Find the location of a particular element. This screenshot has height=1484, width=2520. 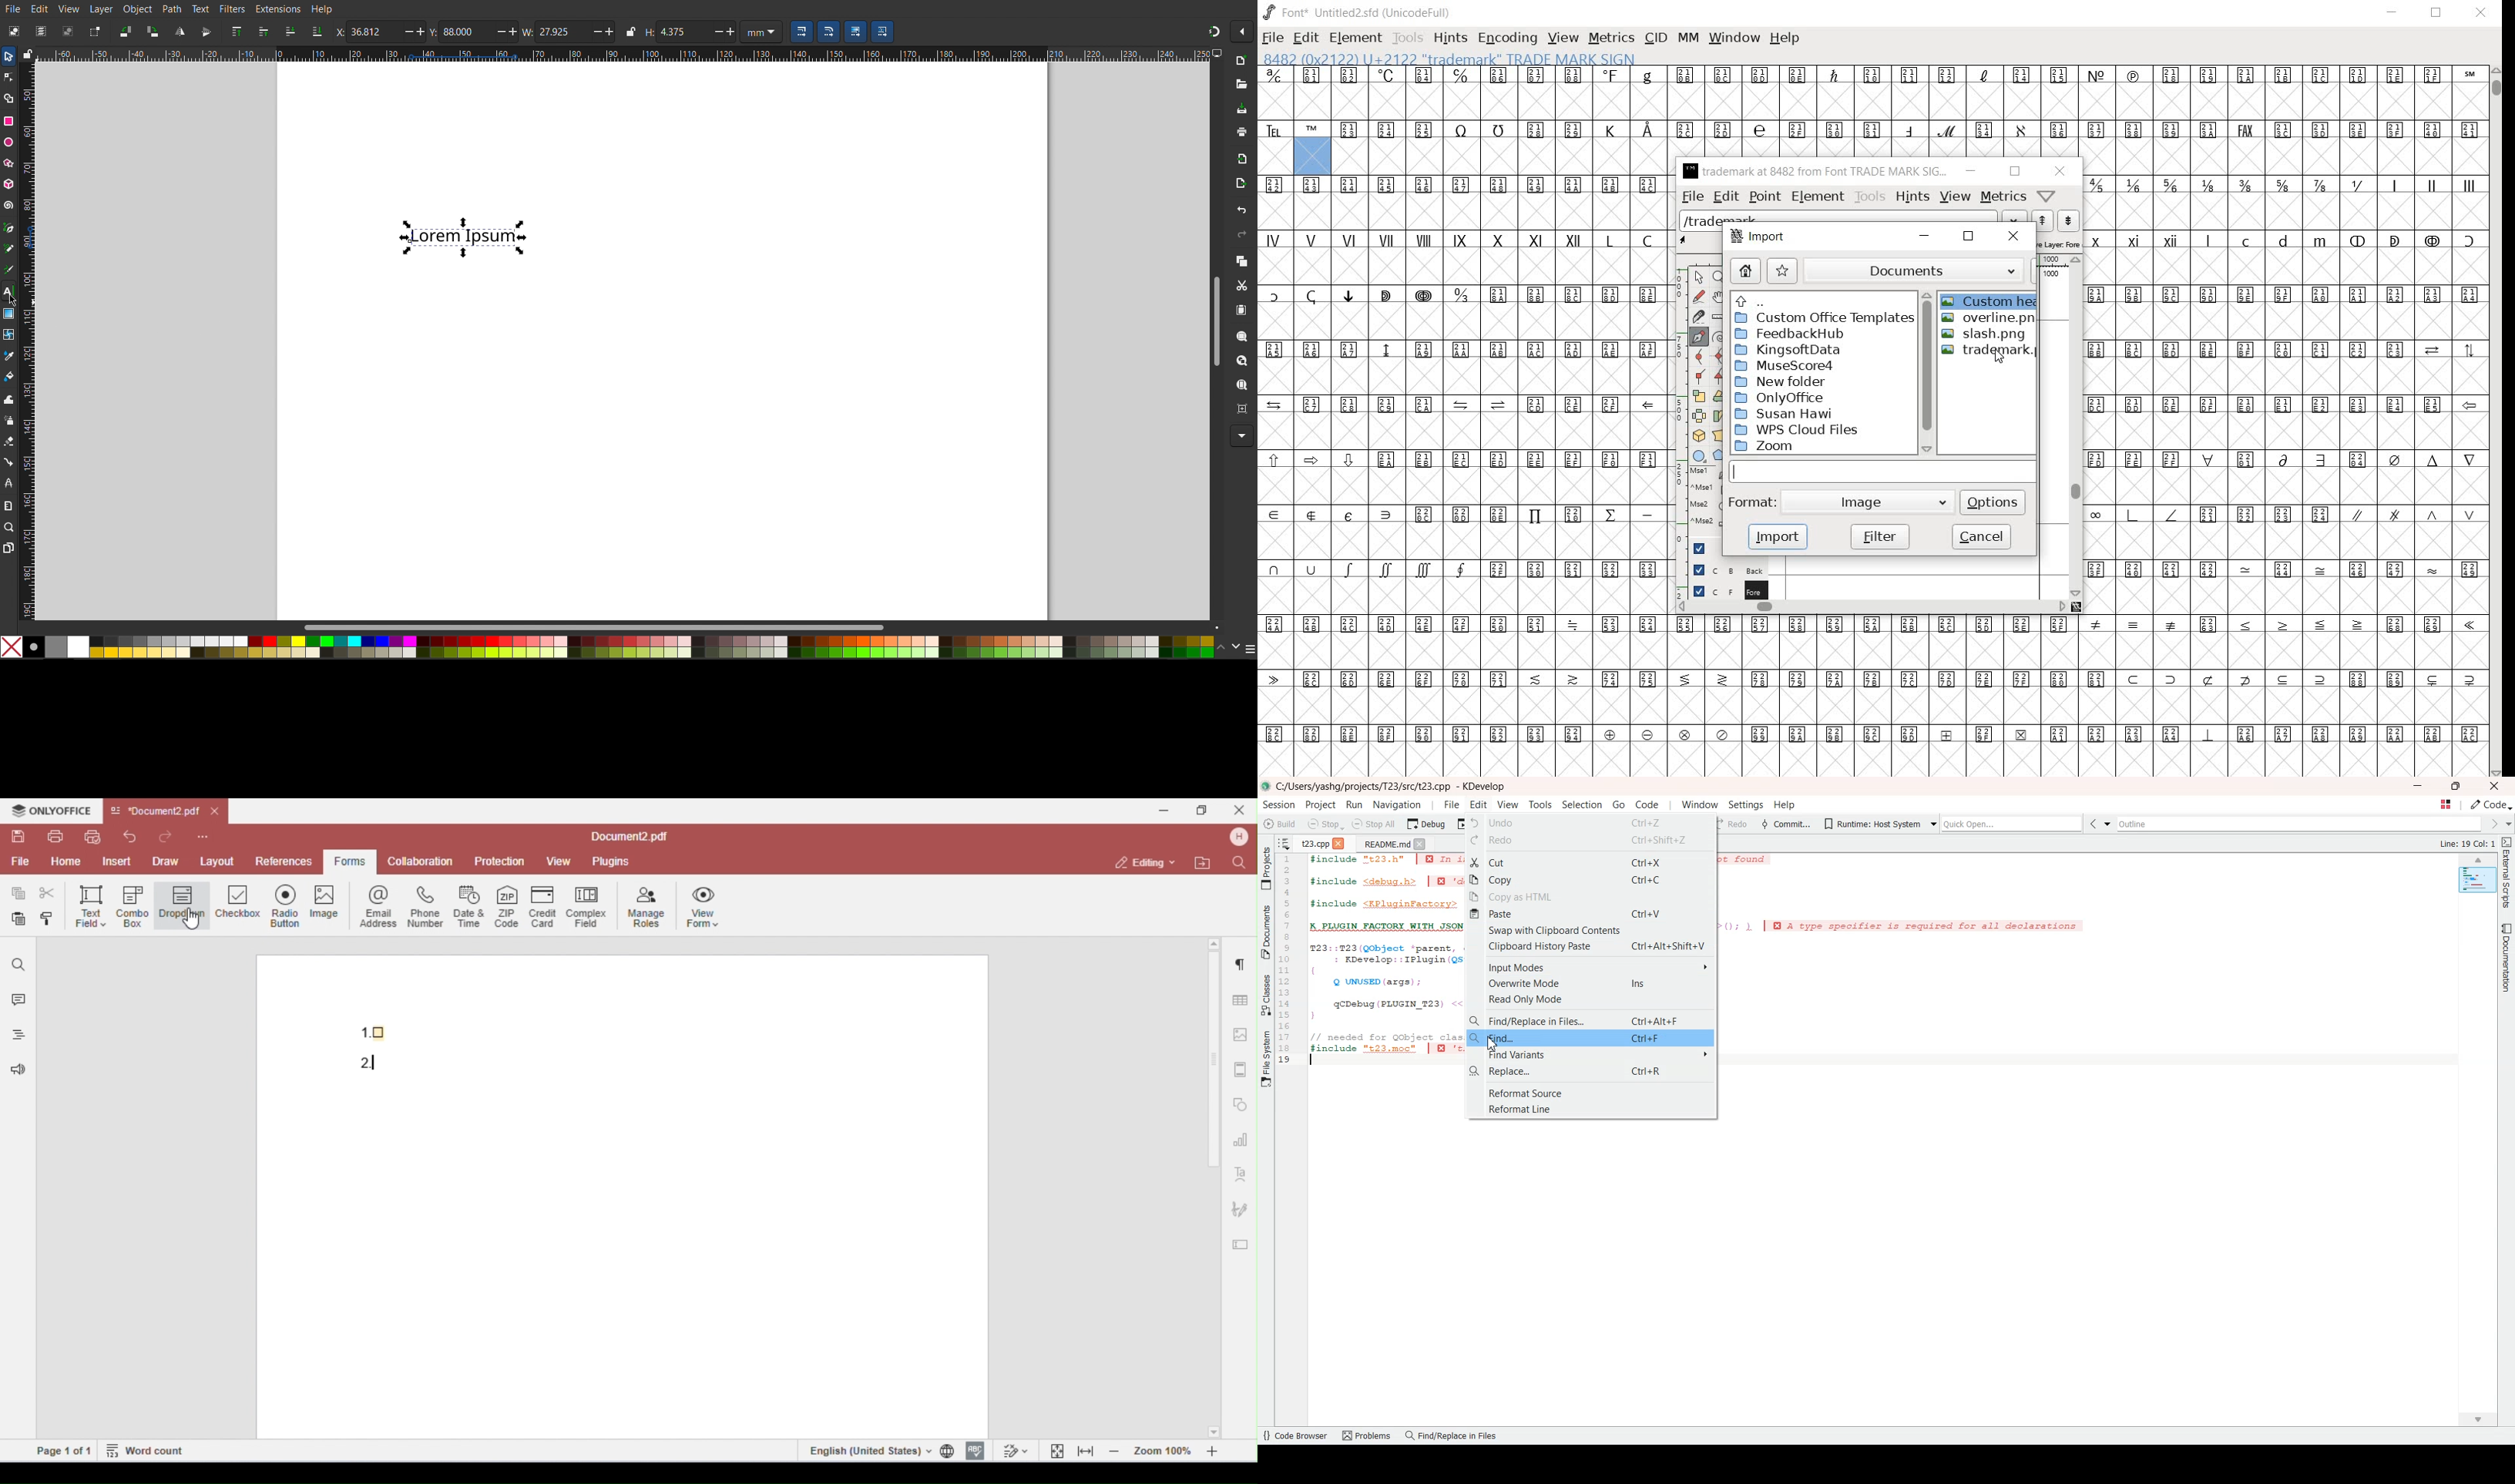

Measure Tool is located at coordinates (9, 506).